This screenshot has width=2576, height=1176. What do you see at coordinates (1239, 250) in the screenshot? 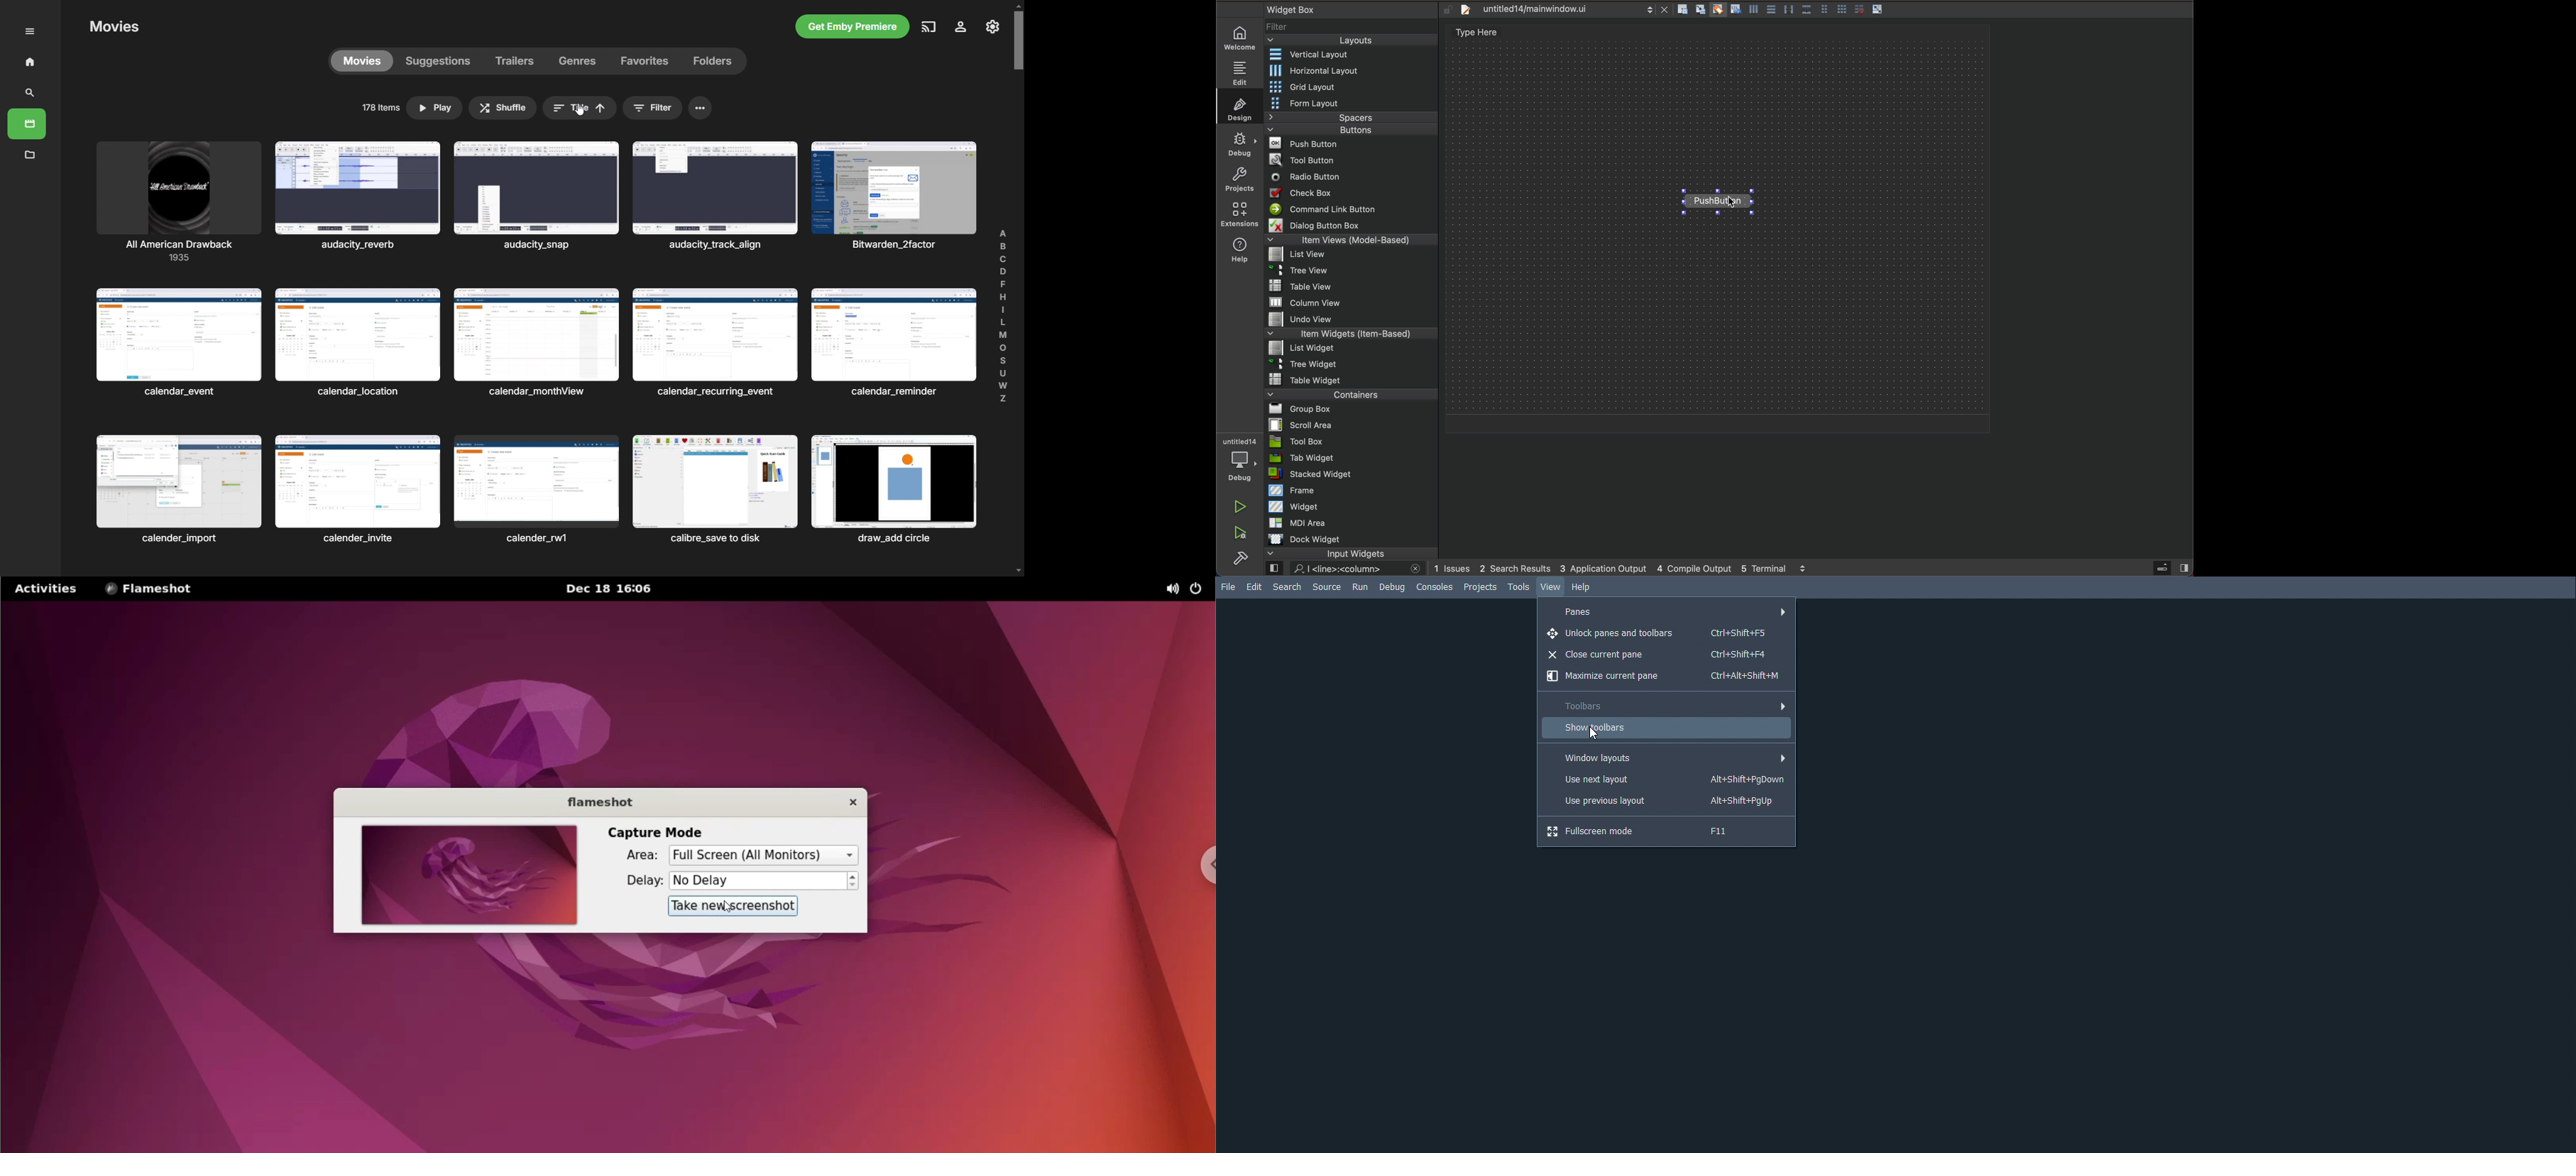
I see `help` at bounding box center [1239, 250].